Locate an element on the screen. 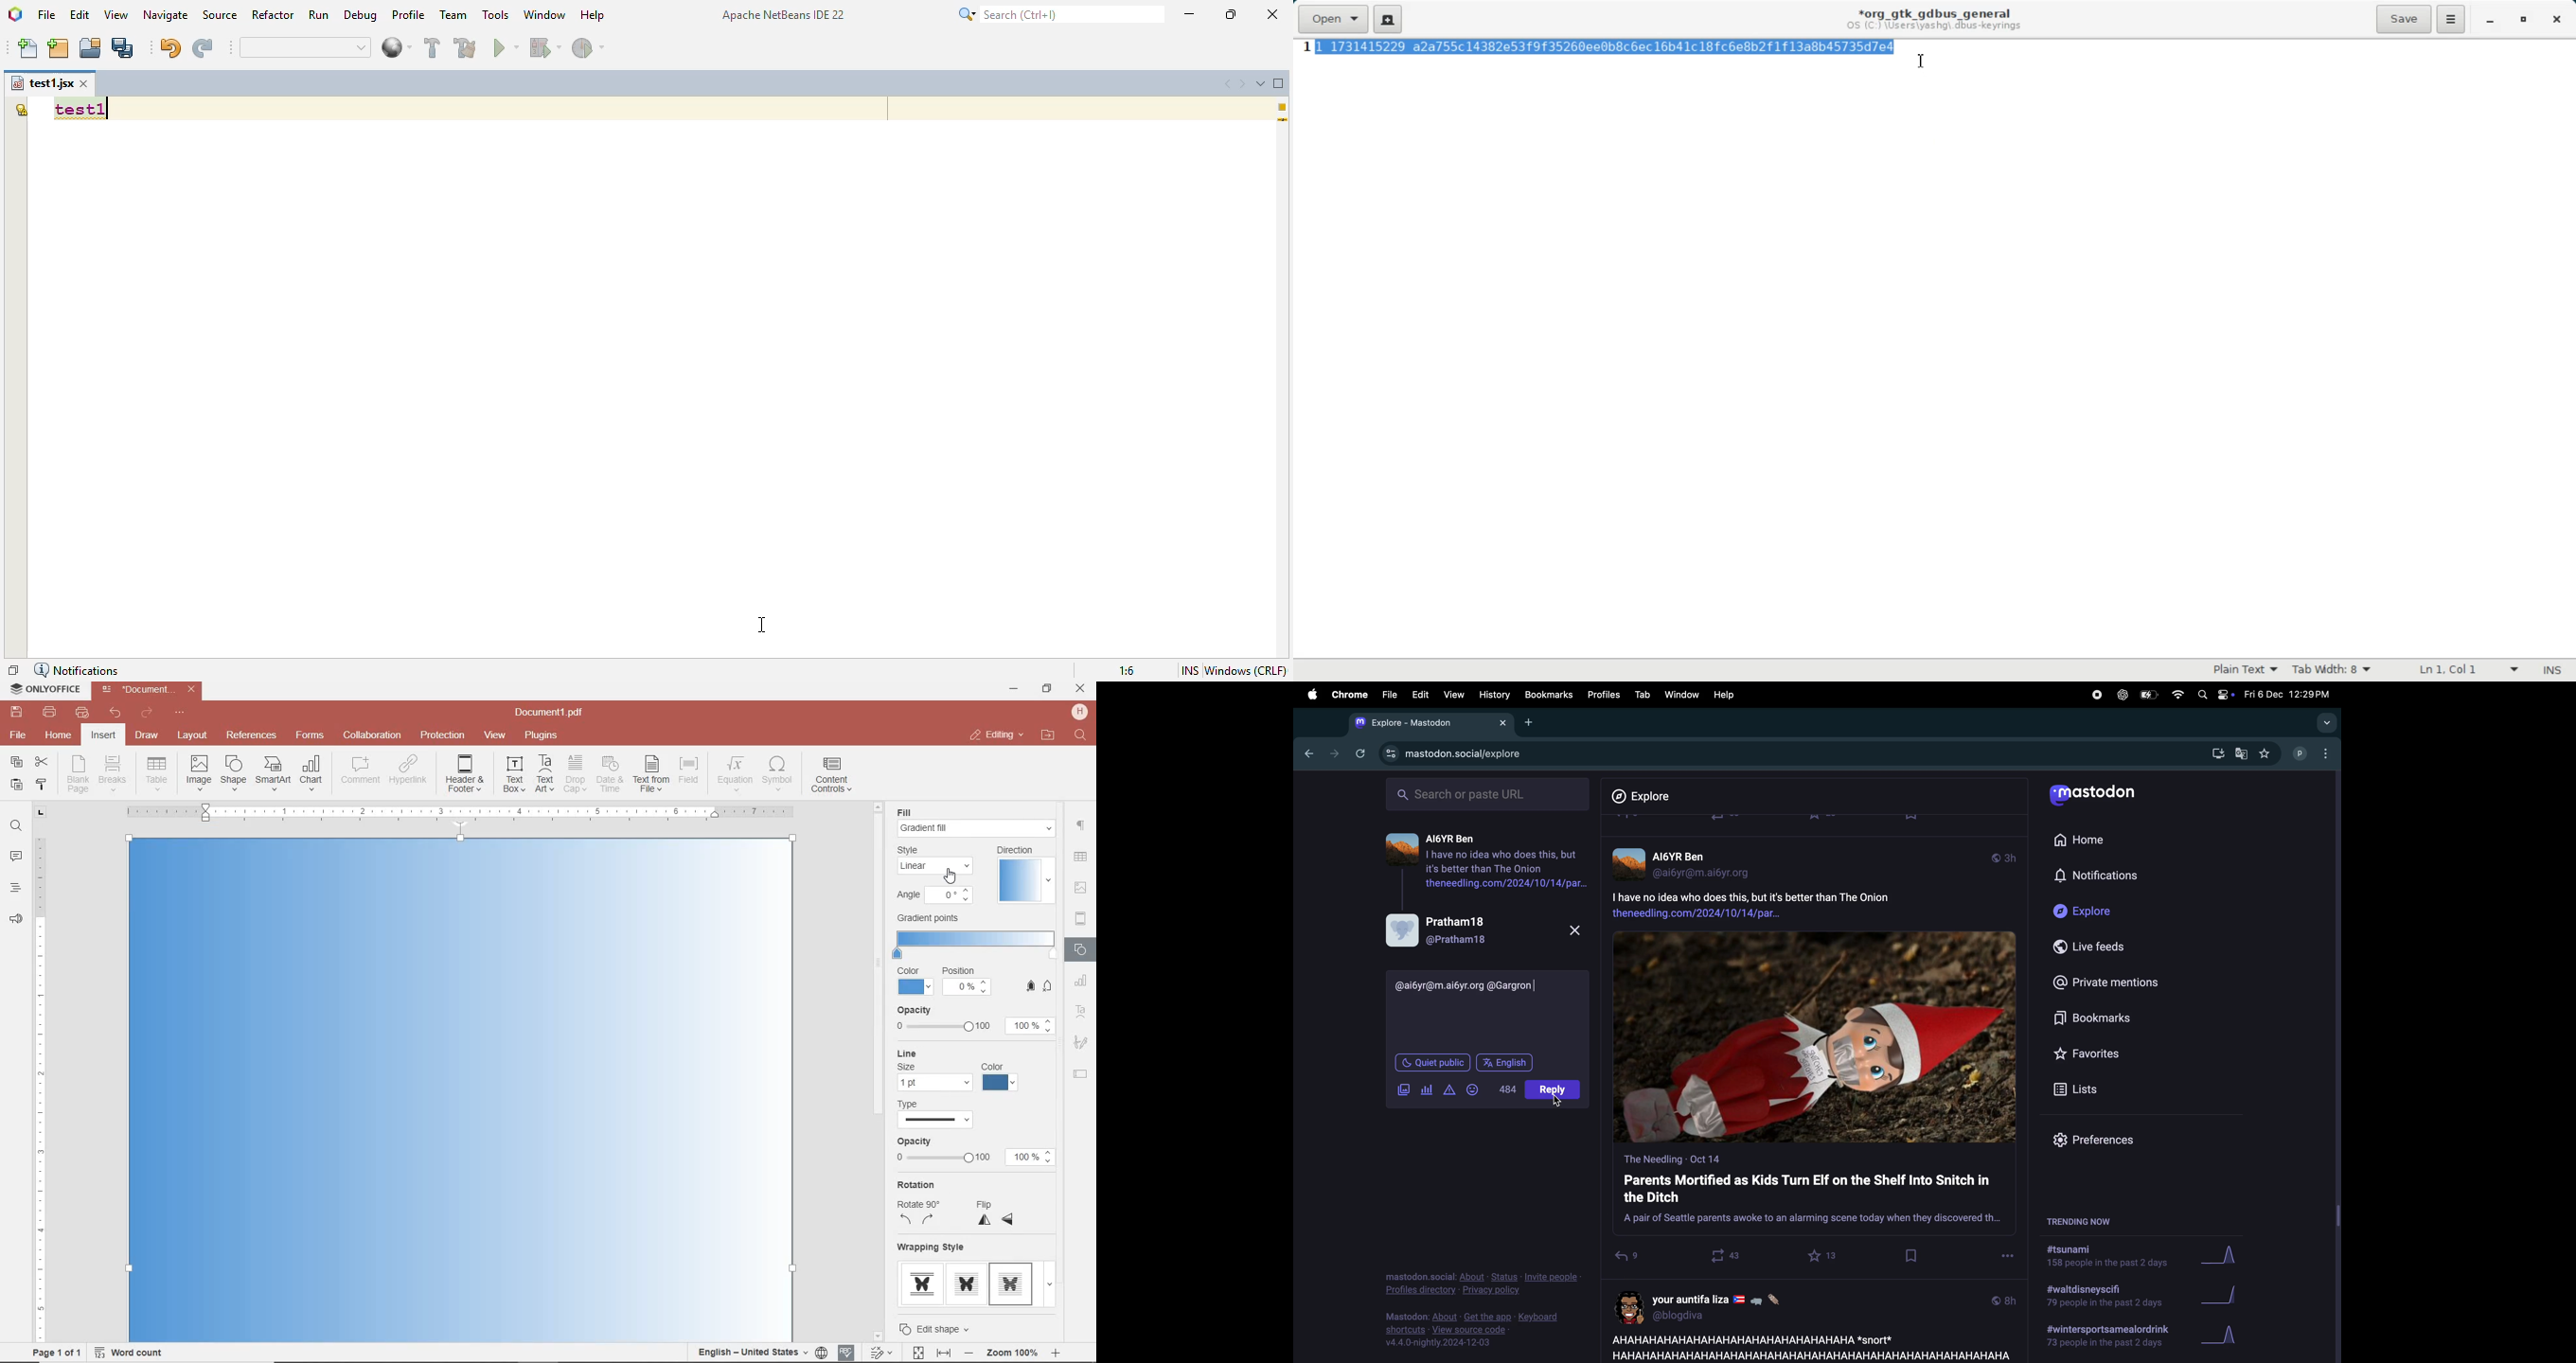 This screenshot has height=1372, width=2576. copy style is located at coordinates (40, 783).